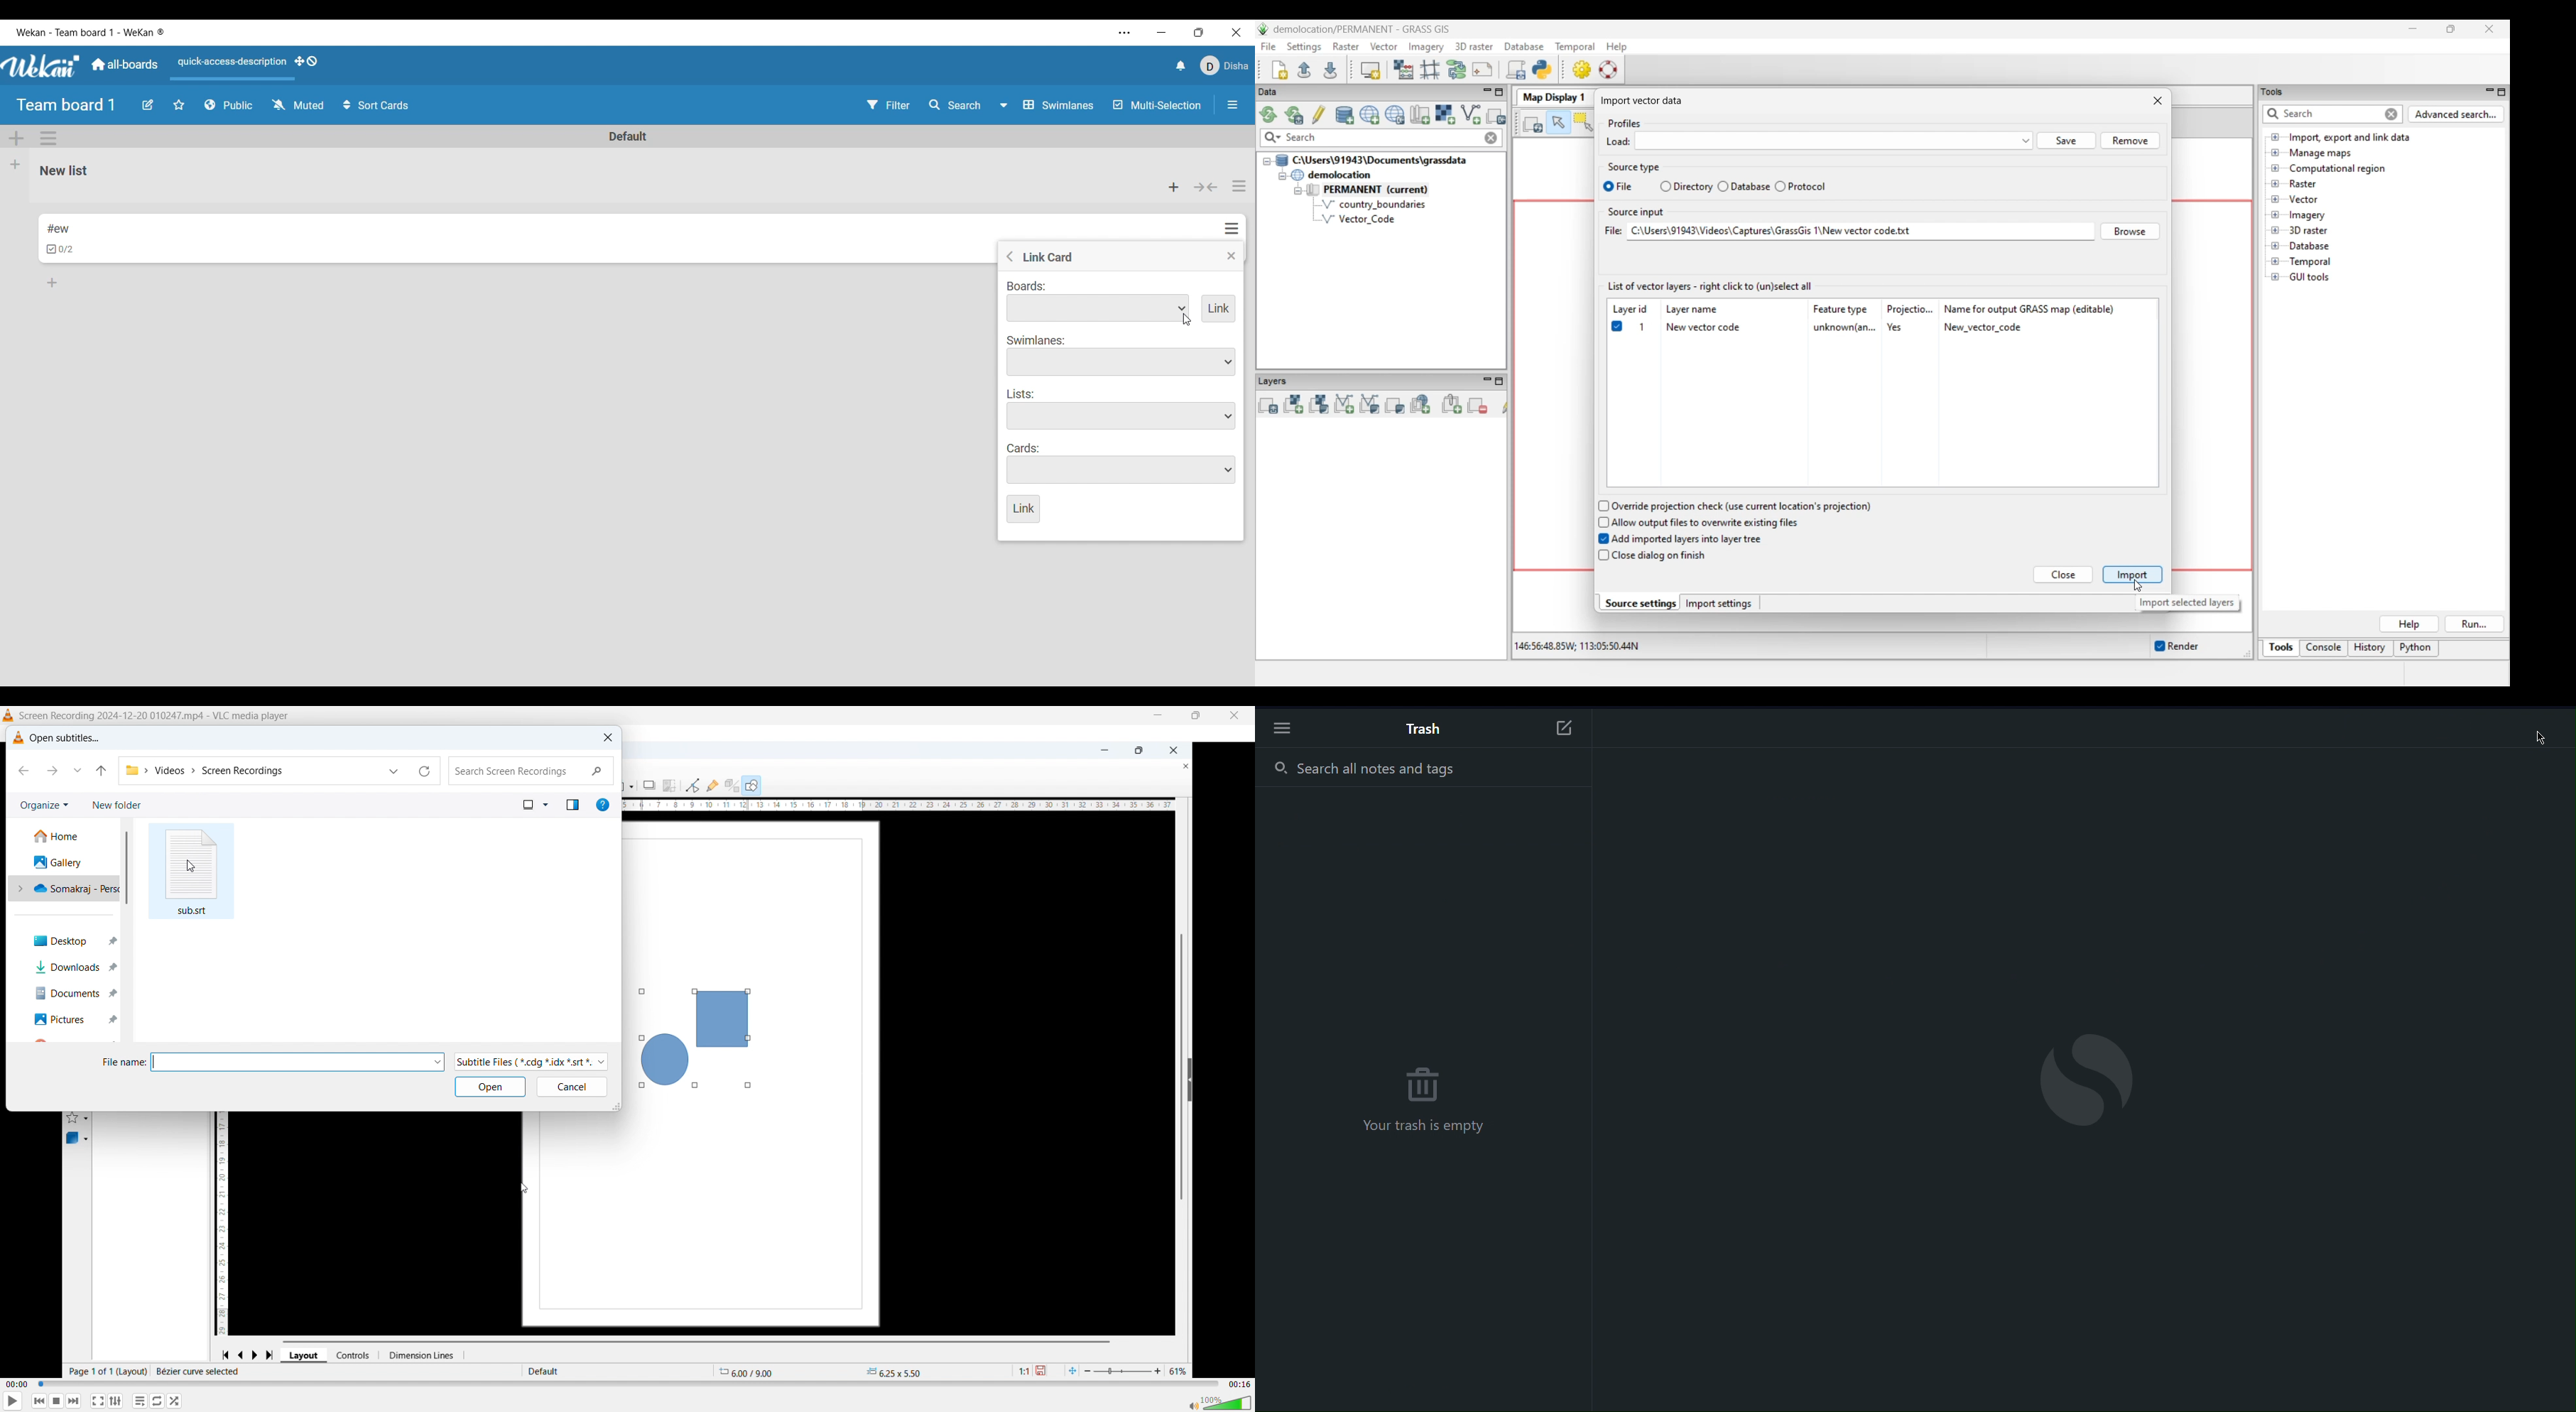 Image resolution: width=2576 pixels, height=1428 pixels. What do you see at coordinates (16, 738) in the screenshot?
I see `vlc media player logo` at bounding box center [16, 738].